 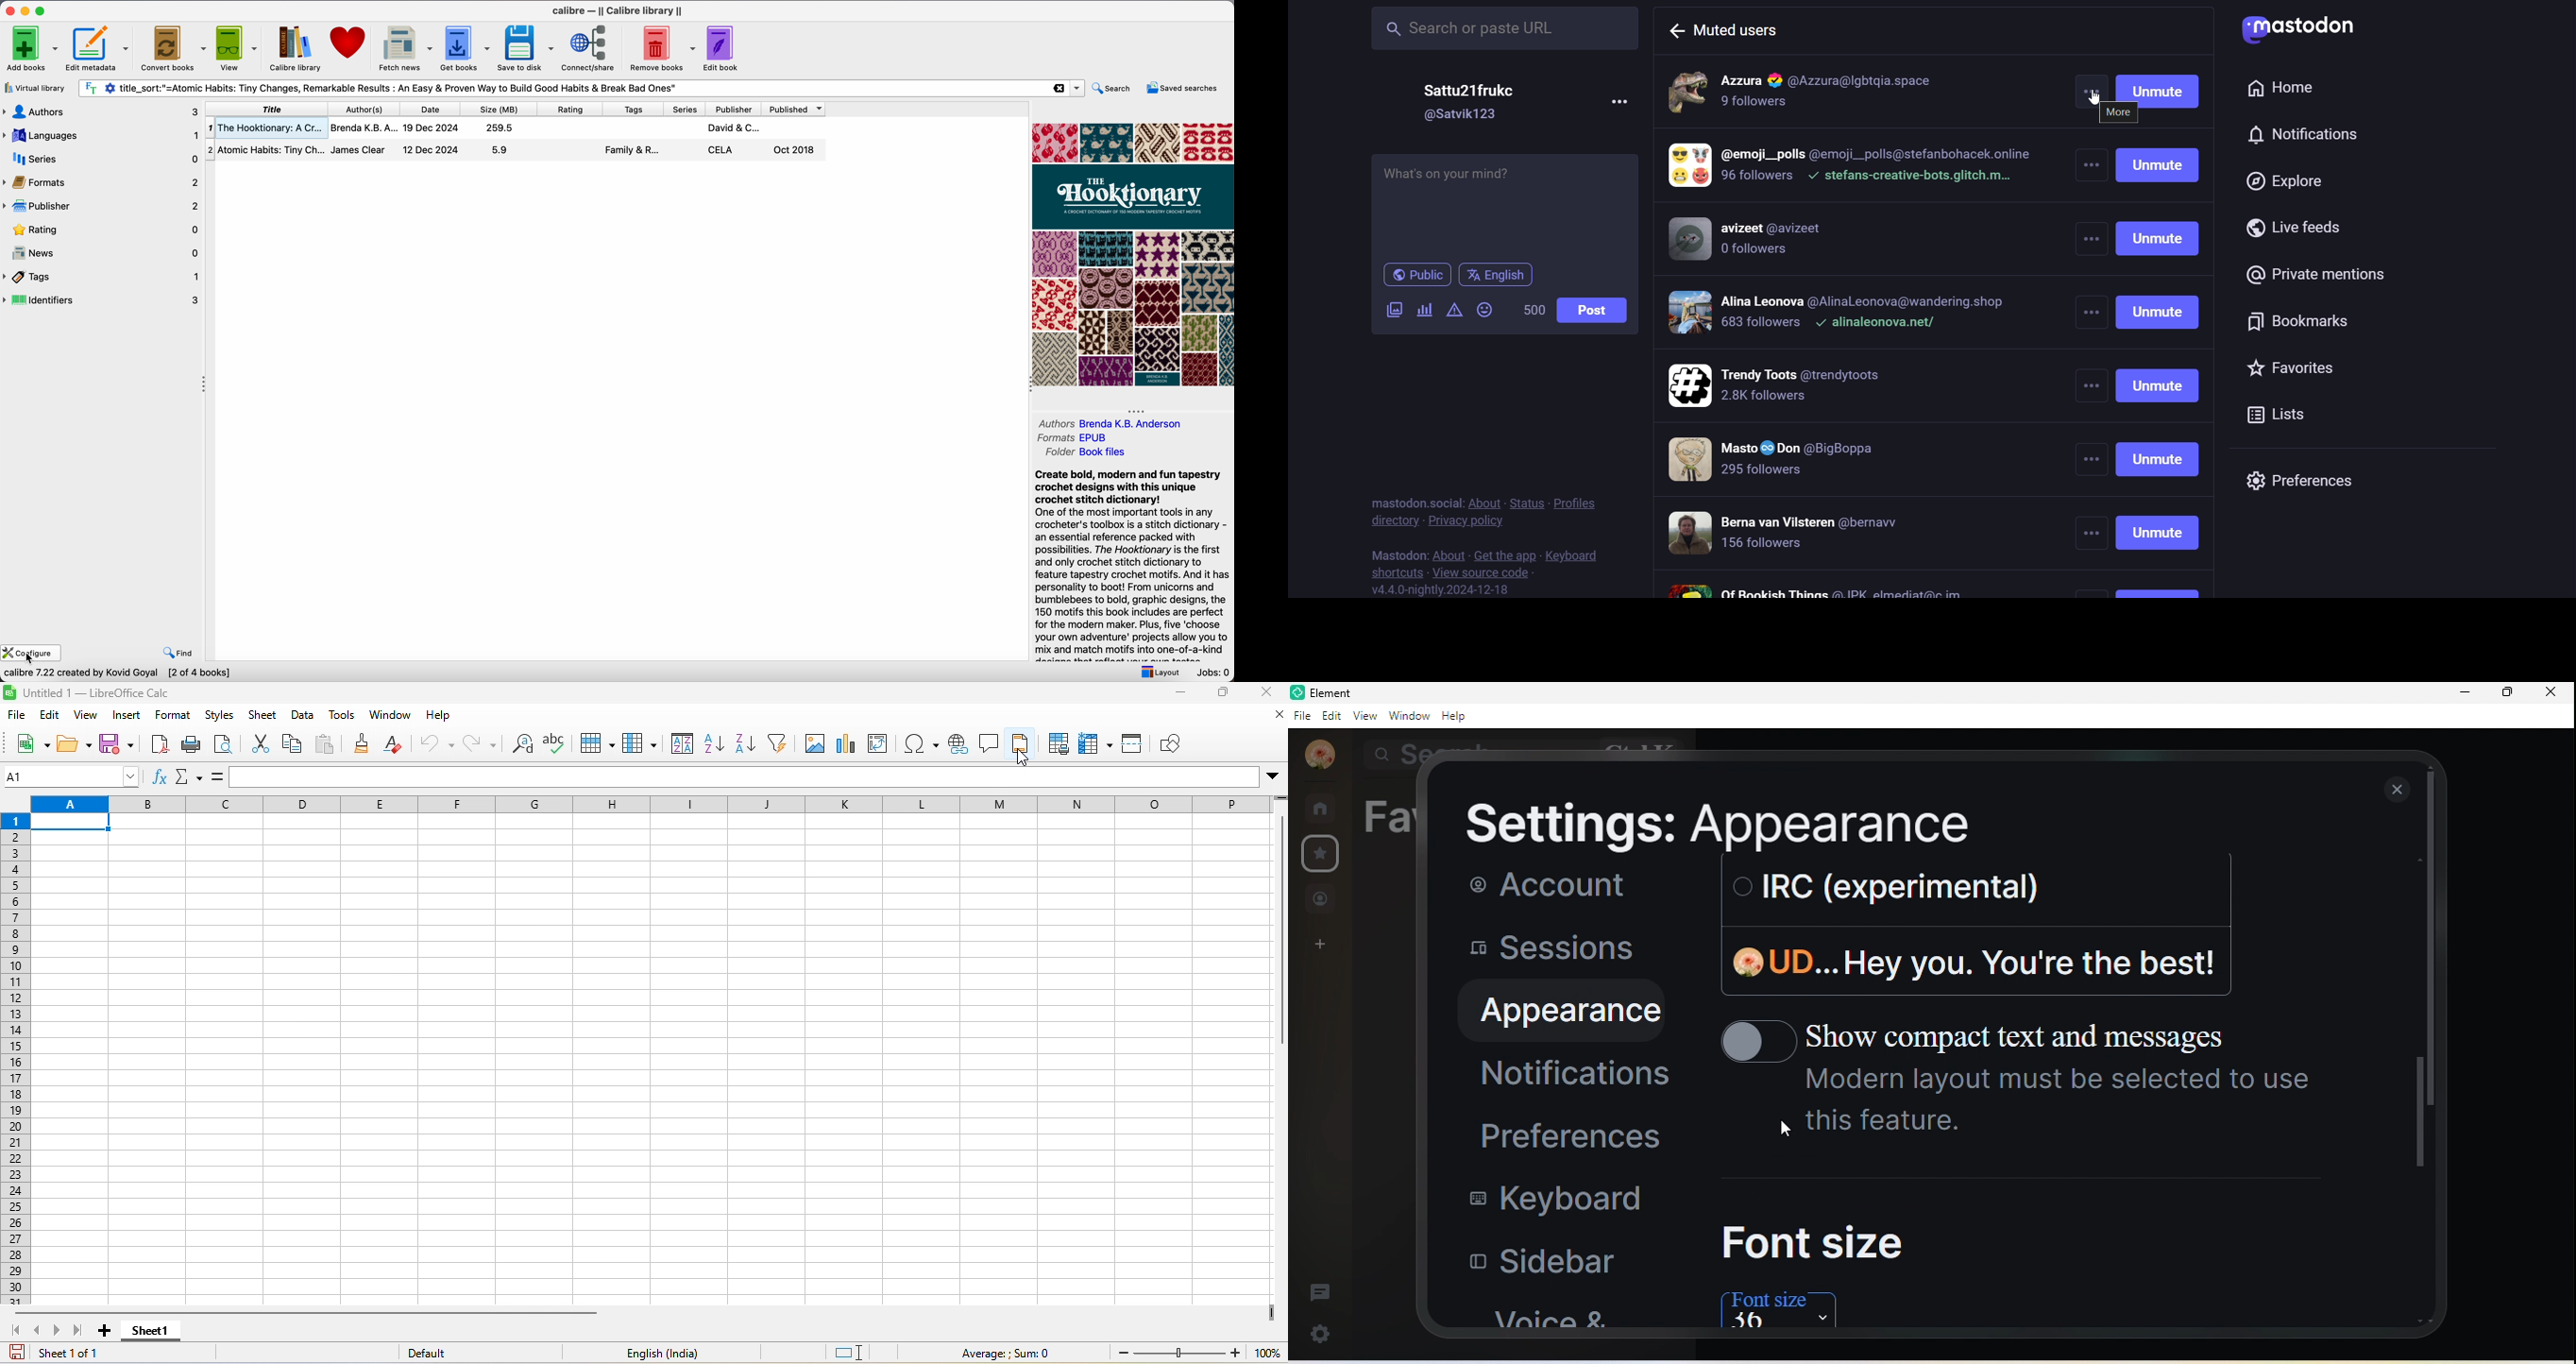 I want to click on englisg, so click(x=1499, y=276).